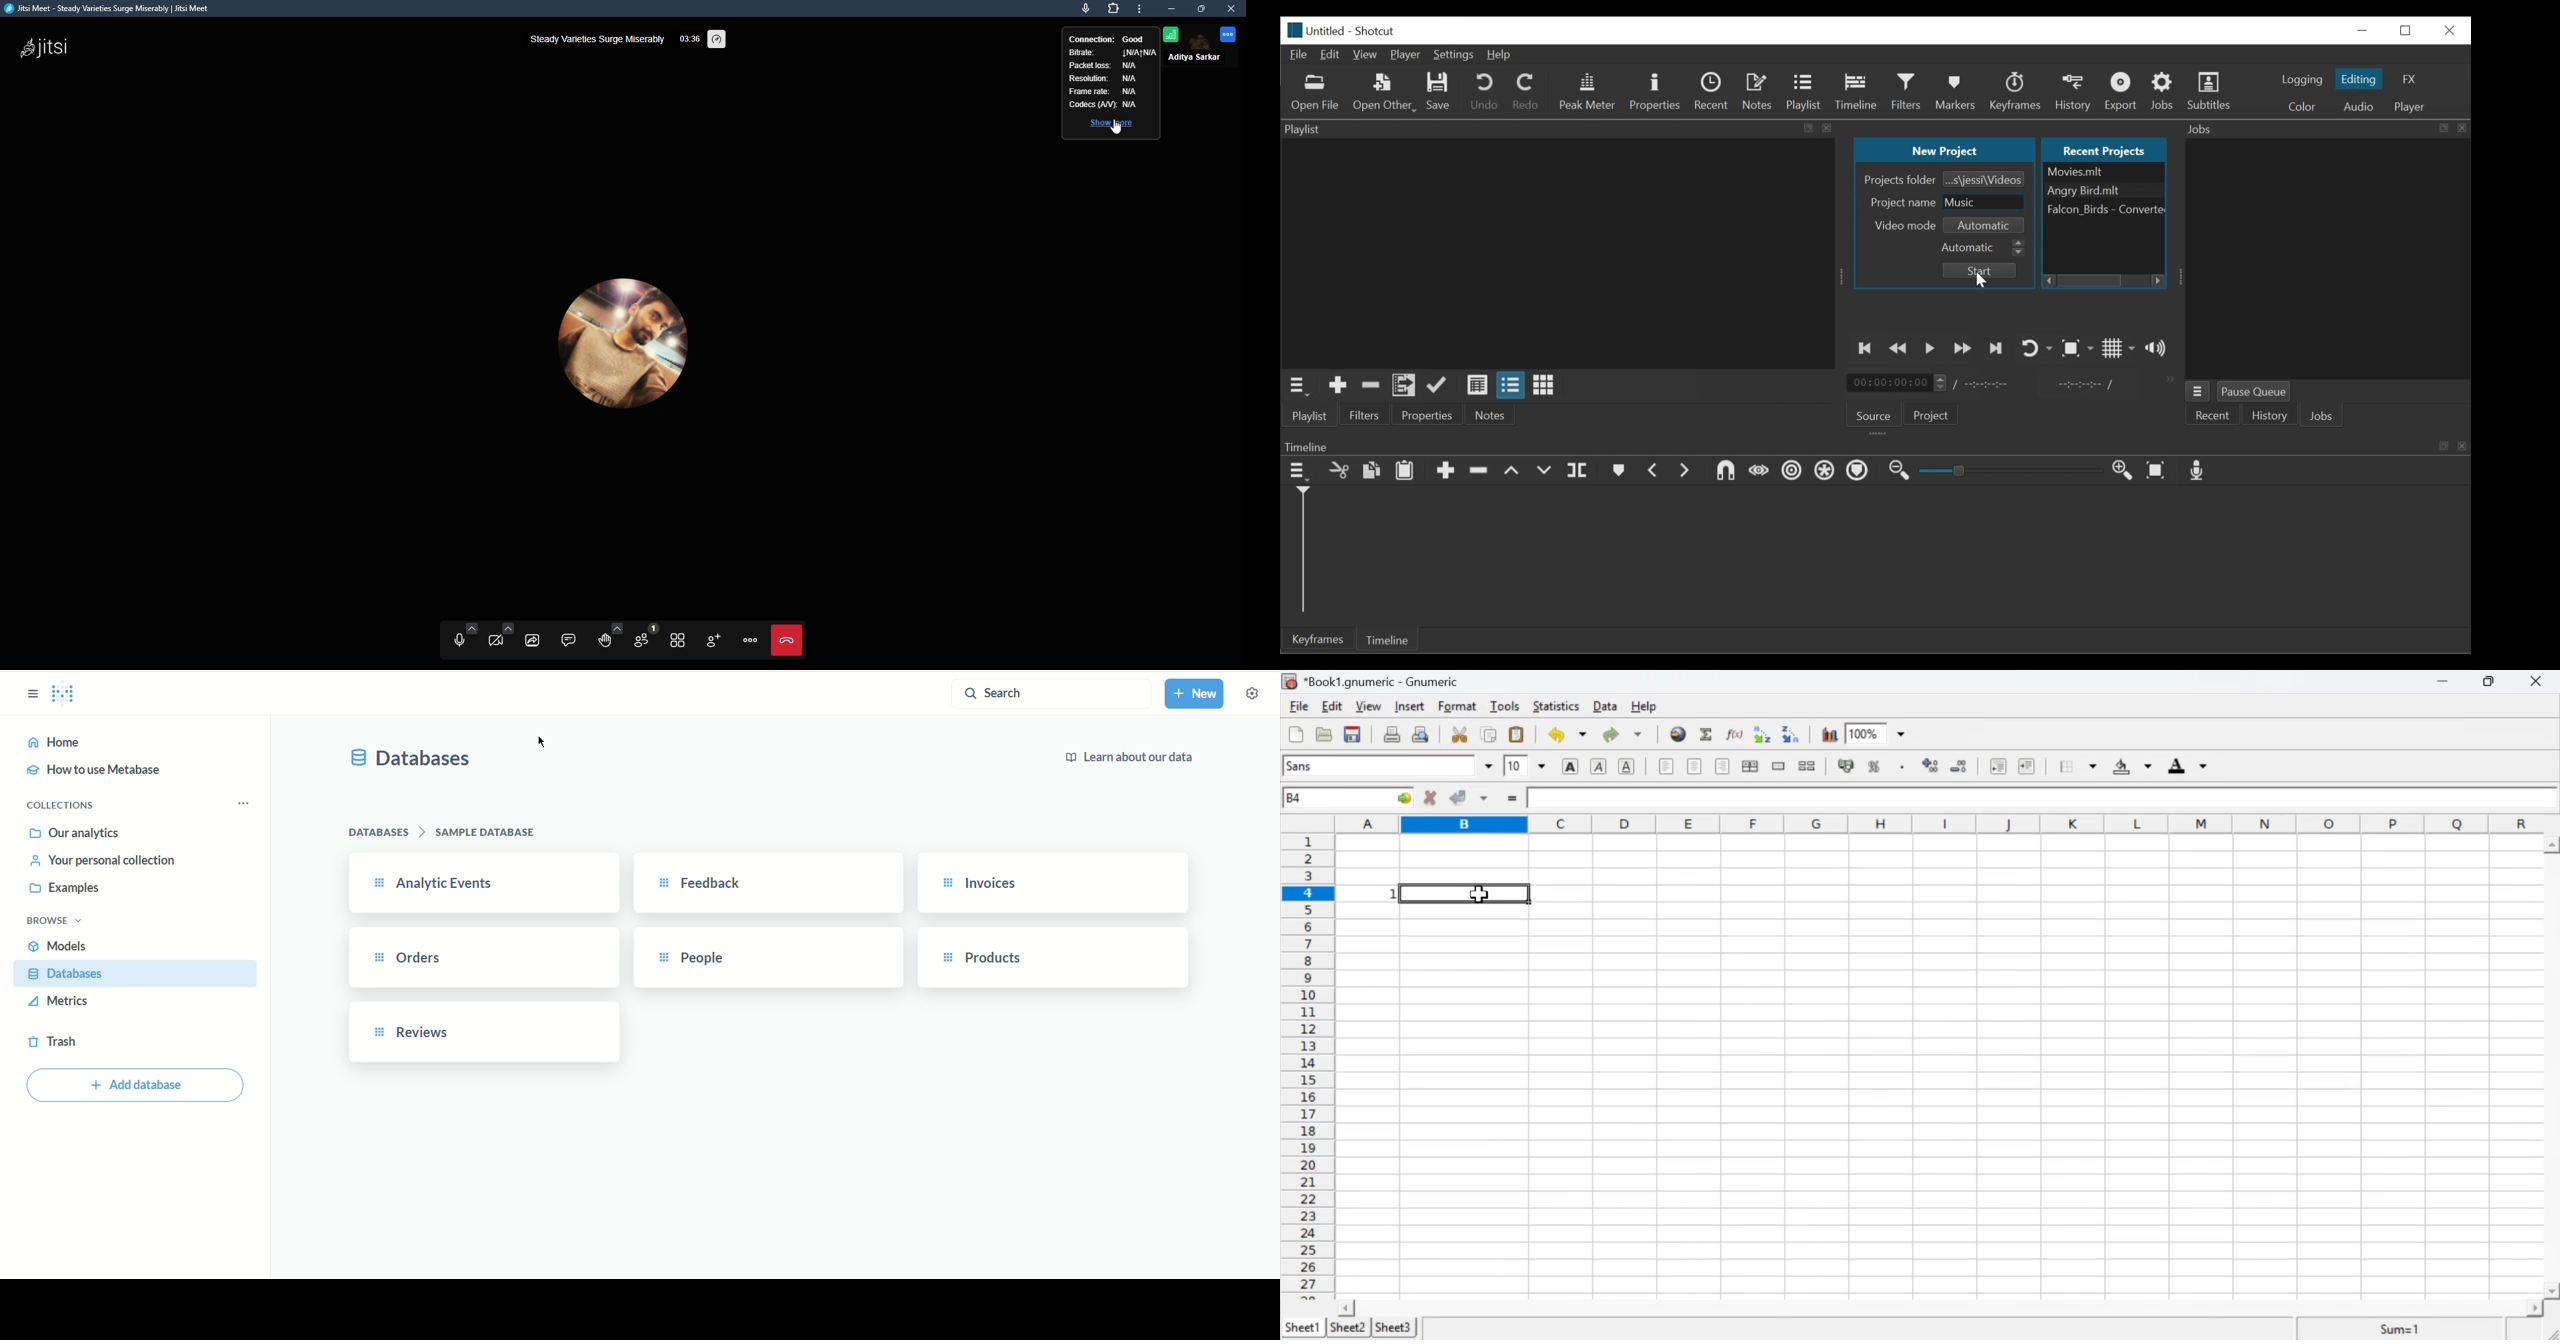 Image resolution: width=2576 pixels, height=1344 pixels. What do you see at coordinates (1985, 282) in the screenshot?
I see `Cursor` at bounding box center [1985, 282].